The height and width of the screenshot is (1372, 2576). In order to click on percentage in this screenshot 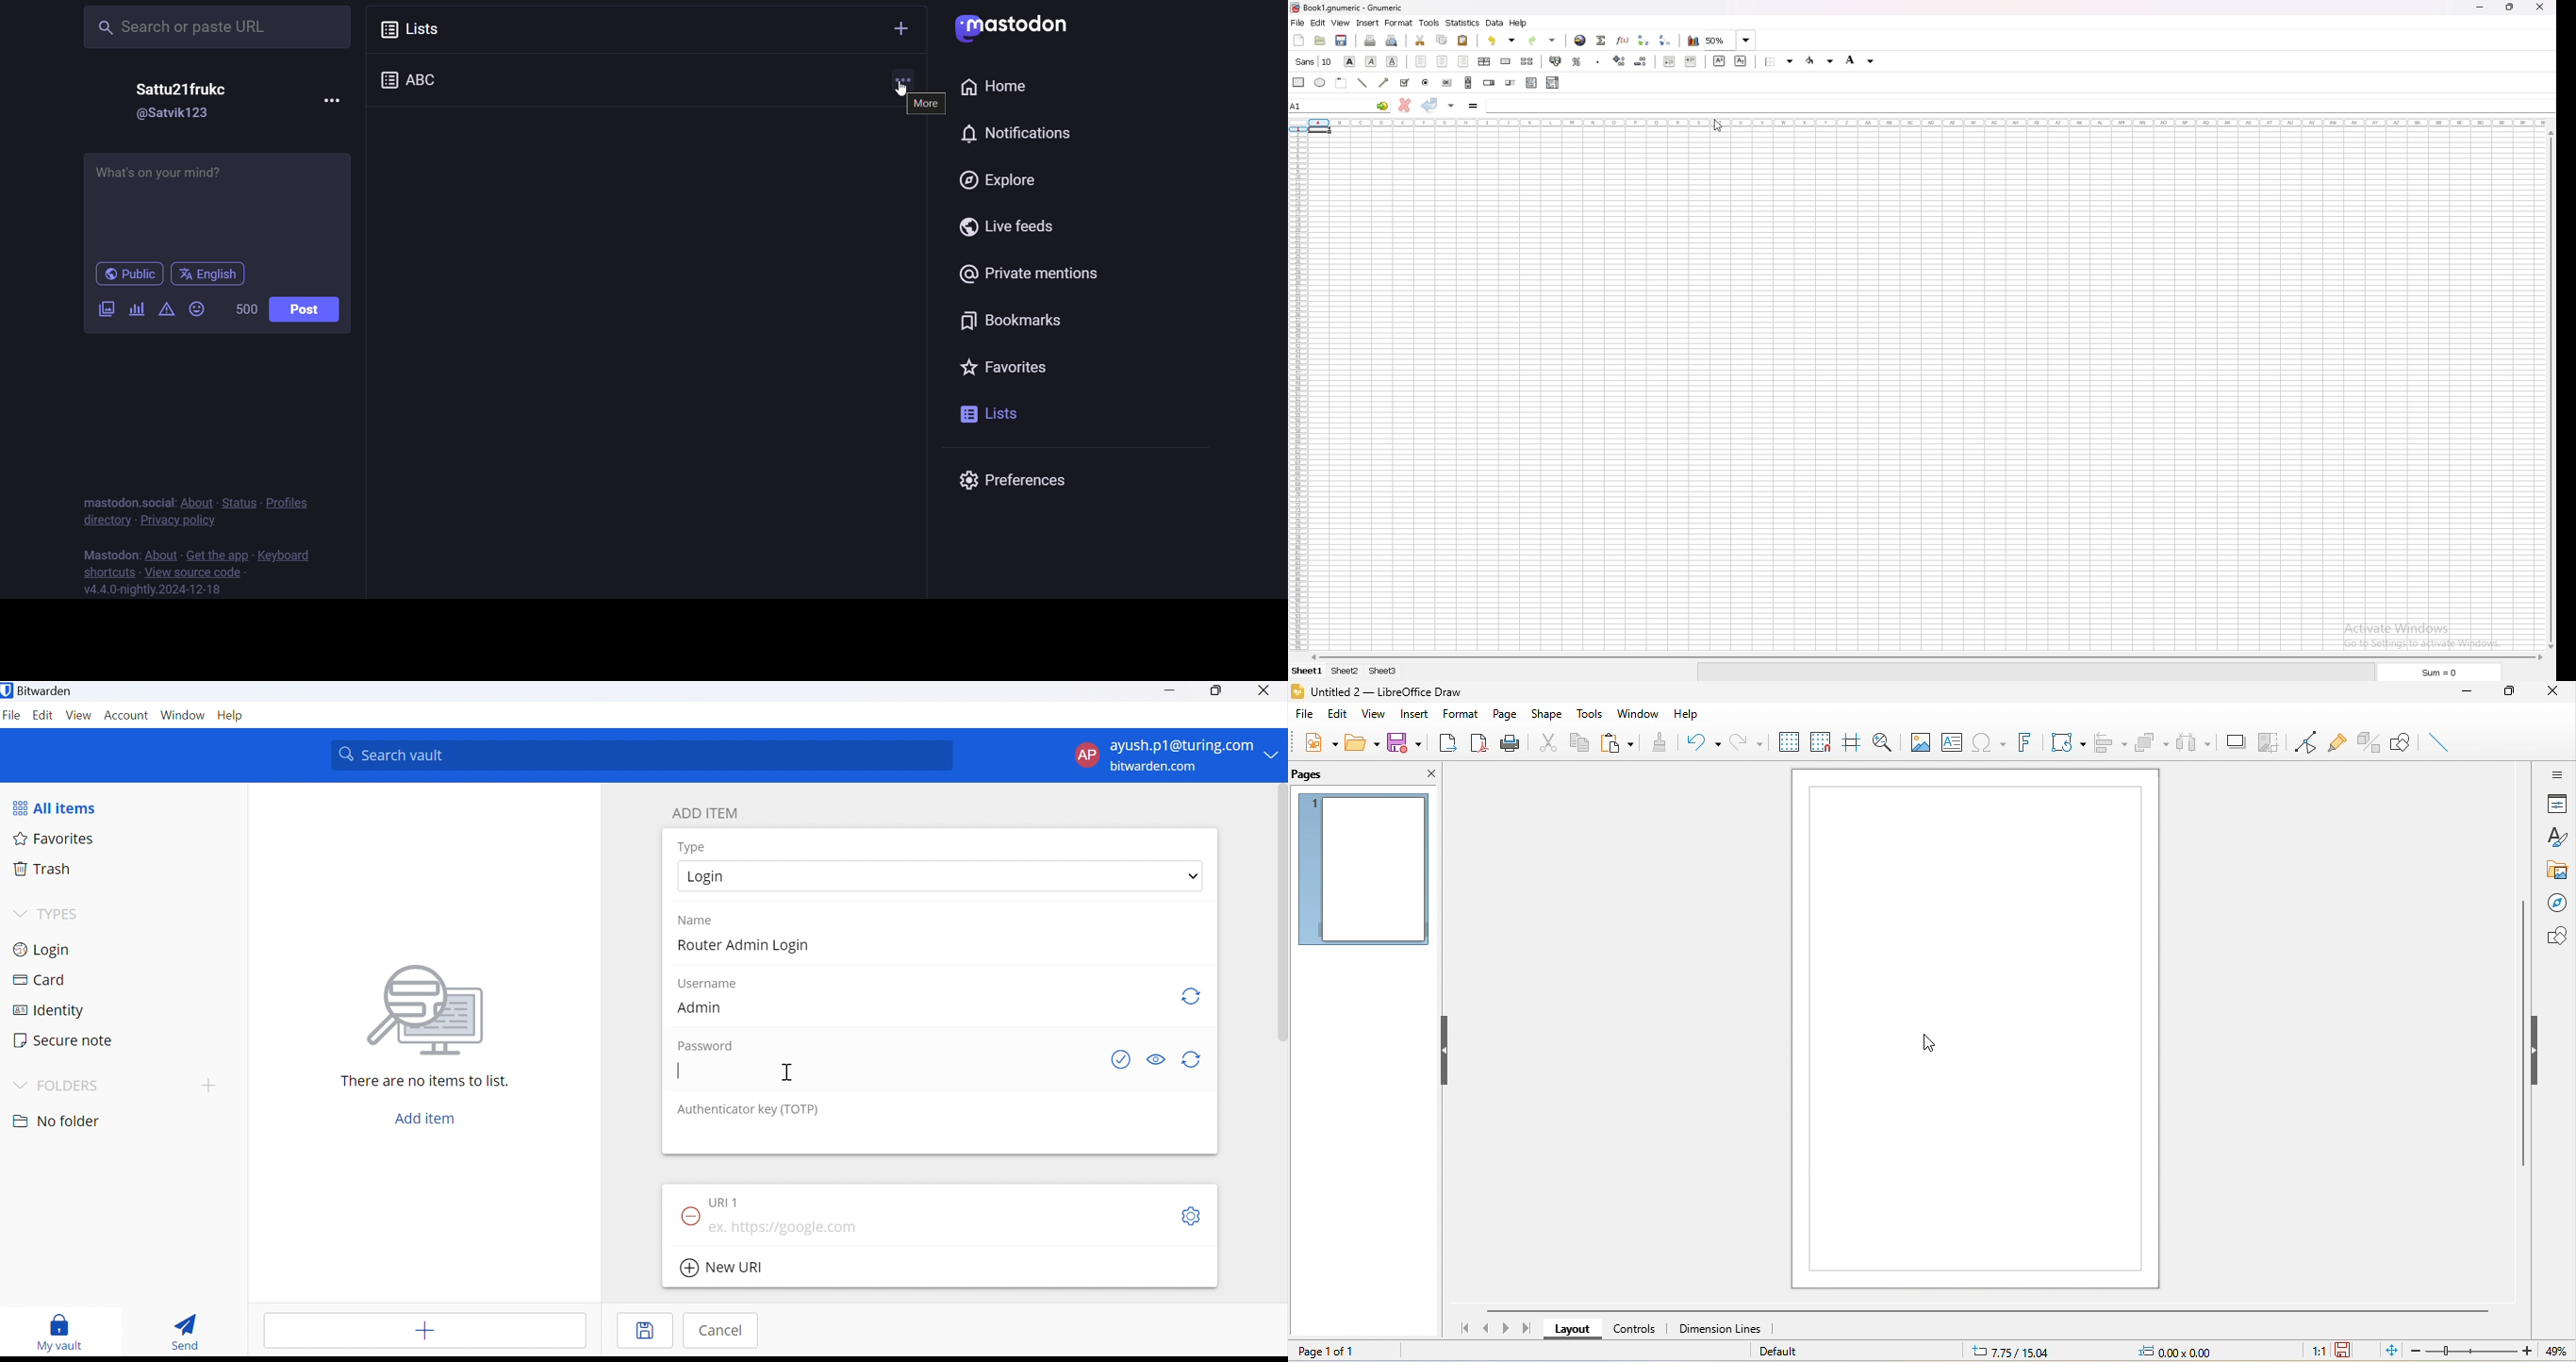, I will do `click(1577, 61)`.